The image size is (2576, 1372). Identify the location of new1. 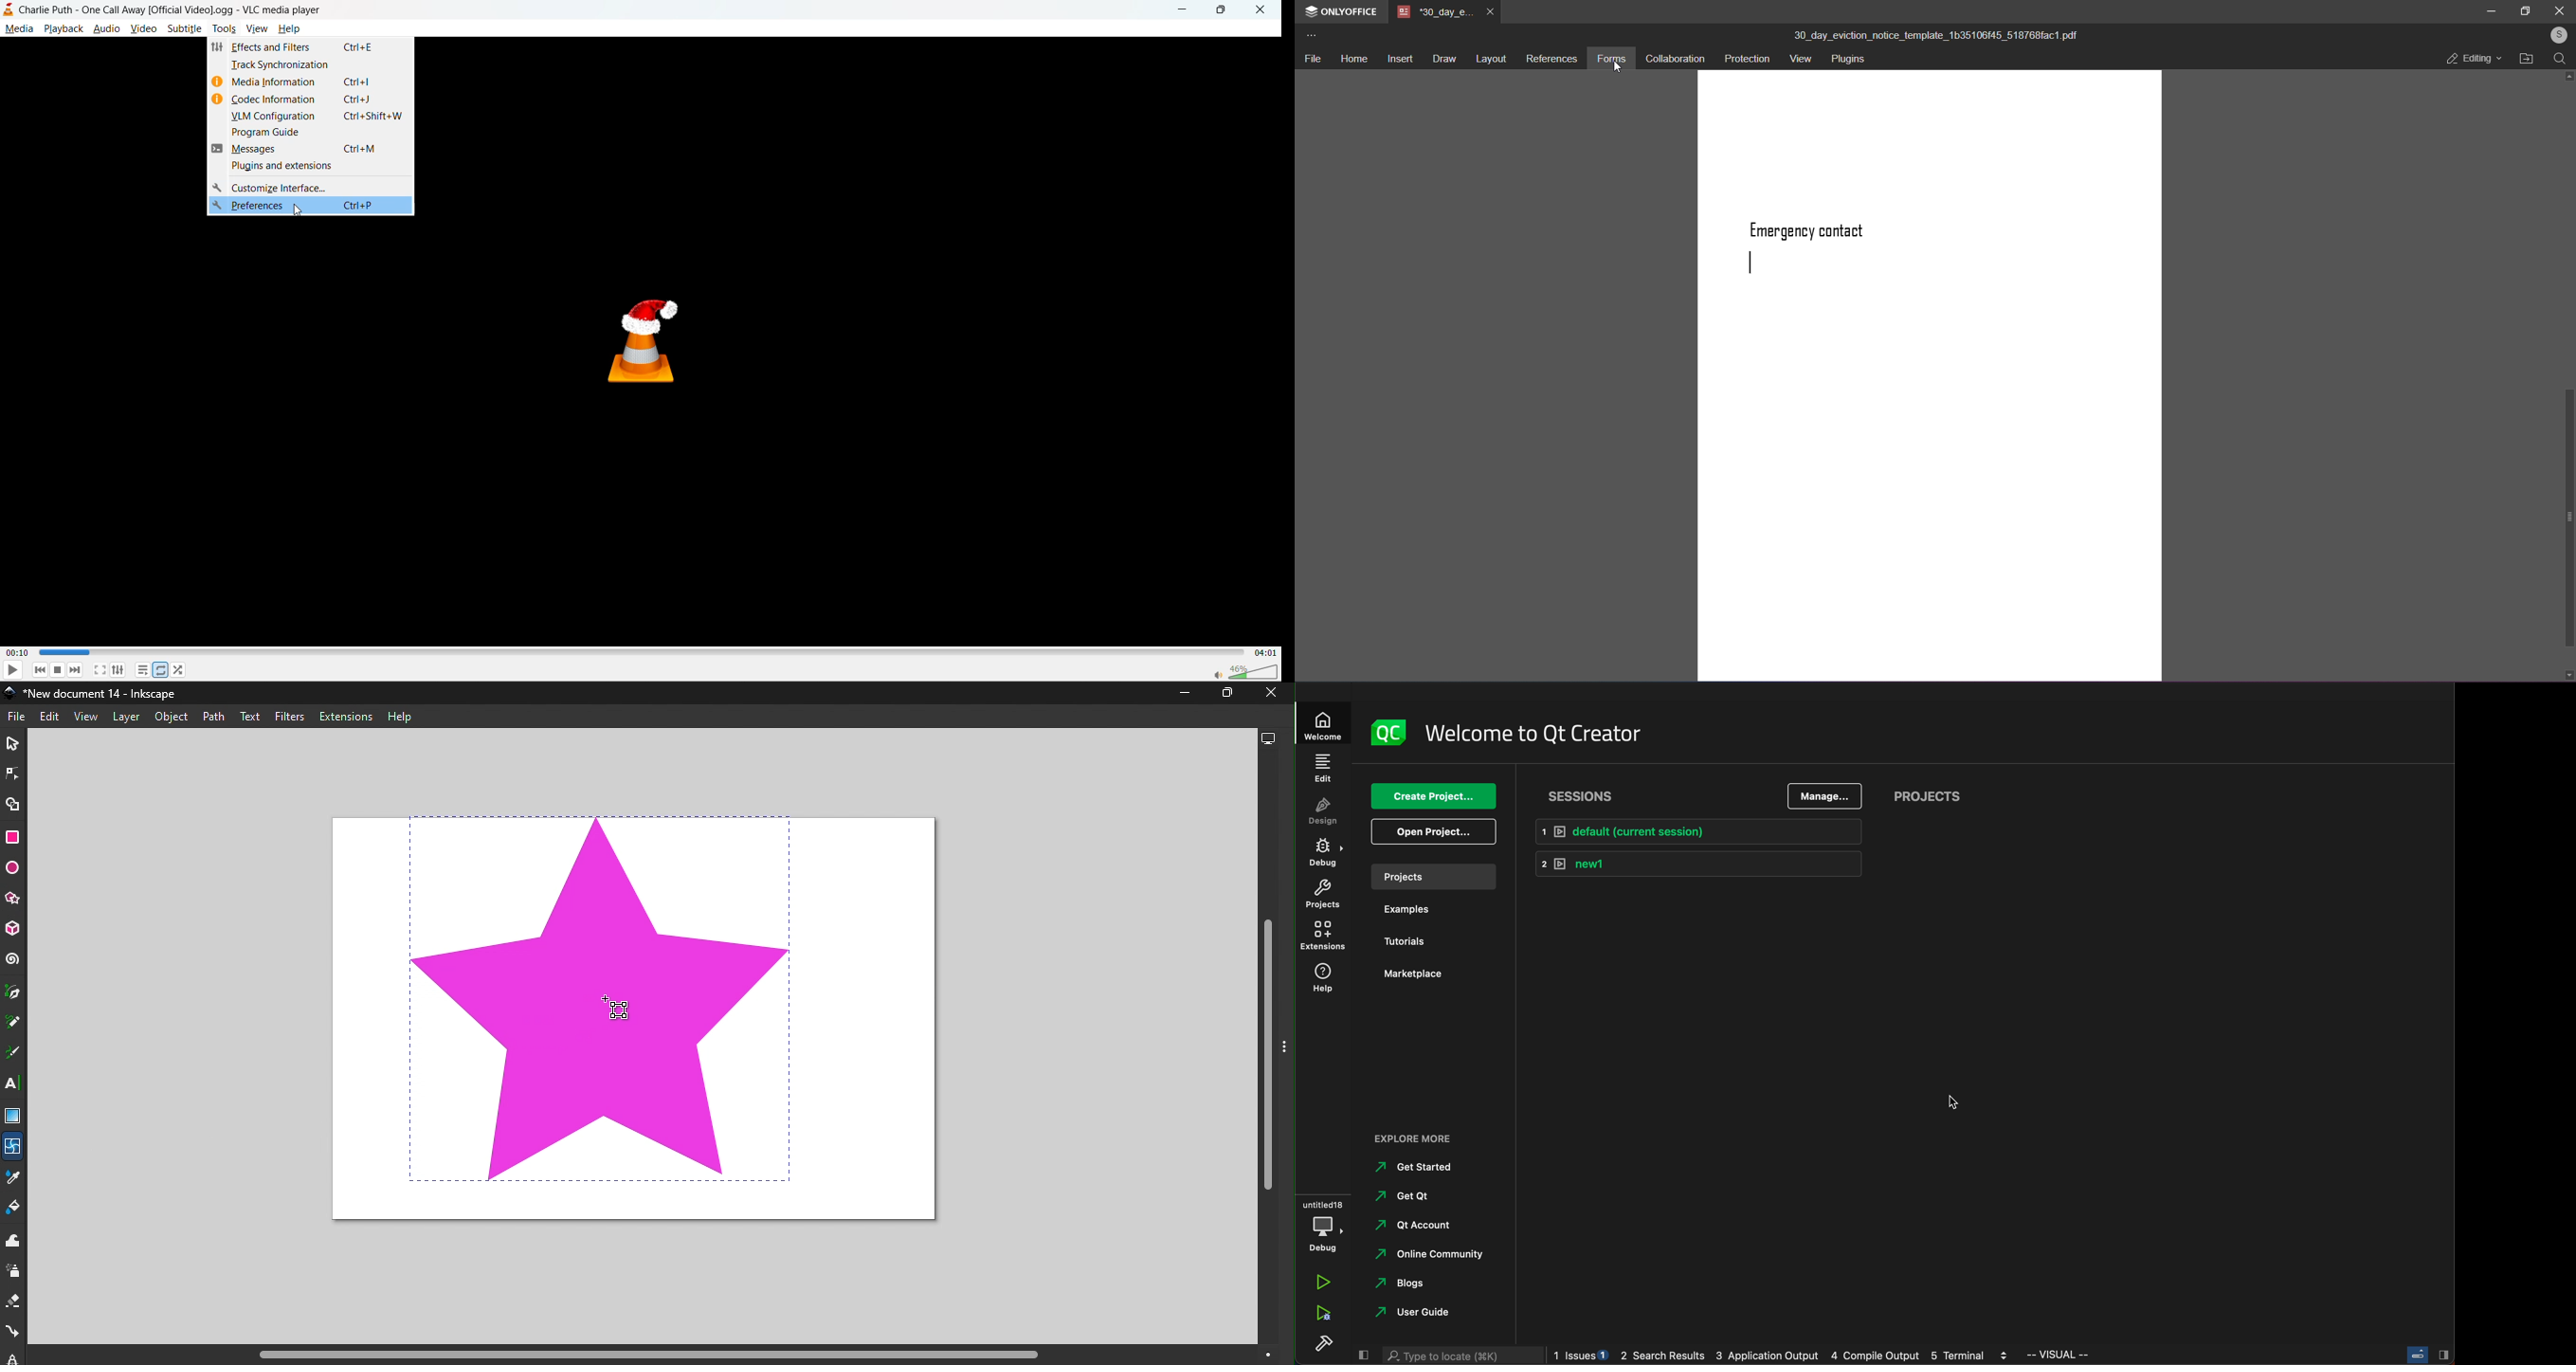
(1699, 862).